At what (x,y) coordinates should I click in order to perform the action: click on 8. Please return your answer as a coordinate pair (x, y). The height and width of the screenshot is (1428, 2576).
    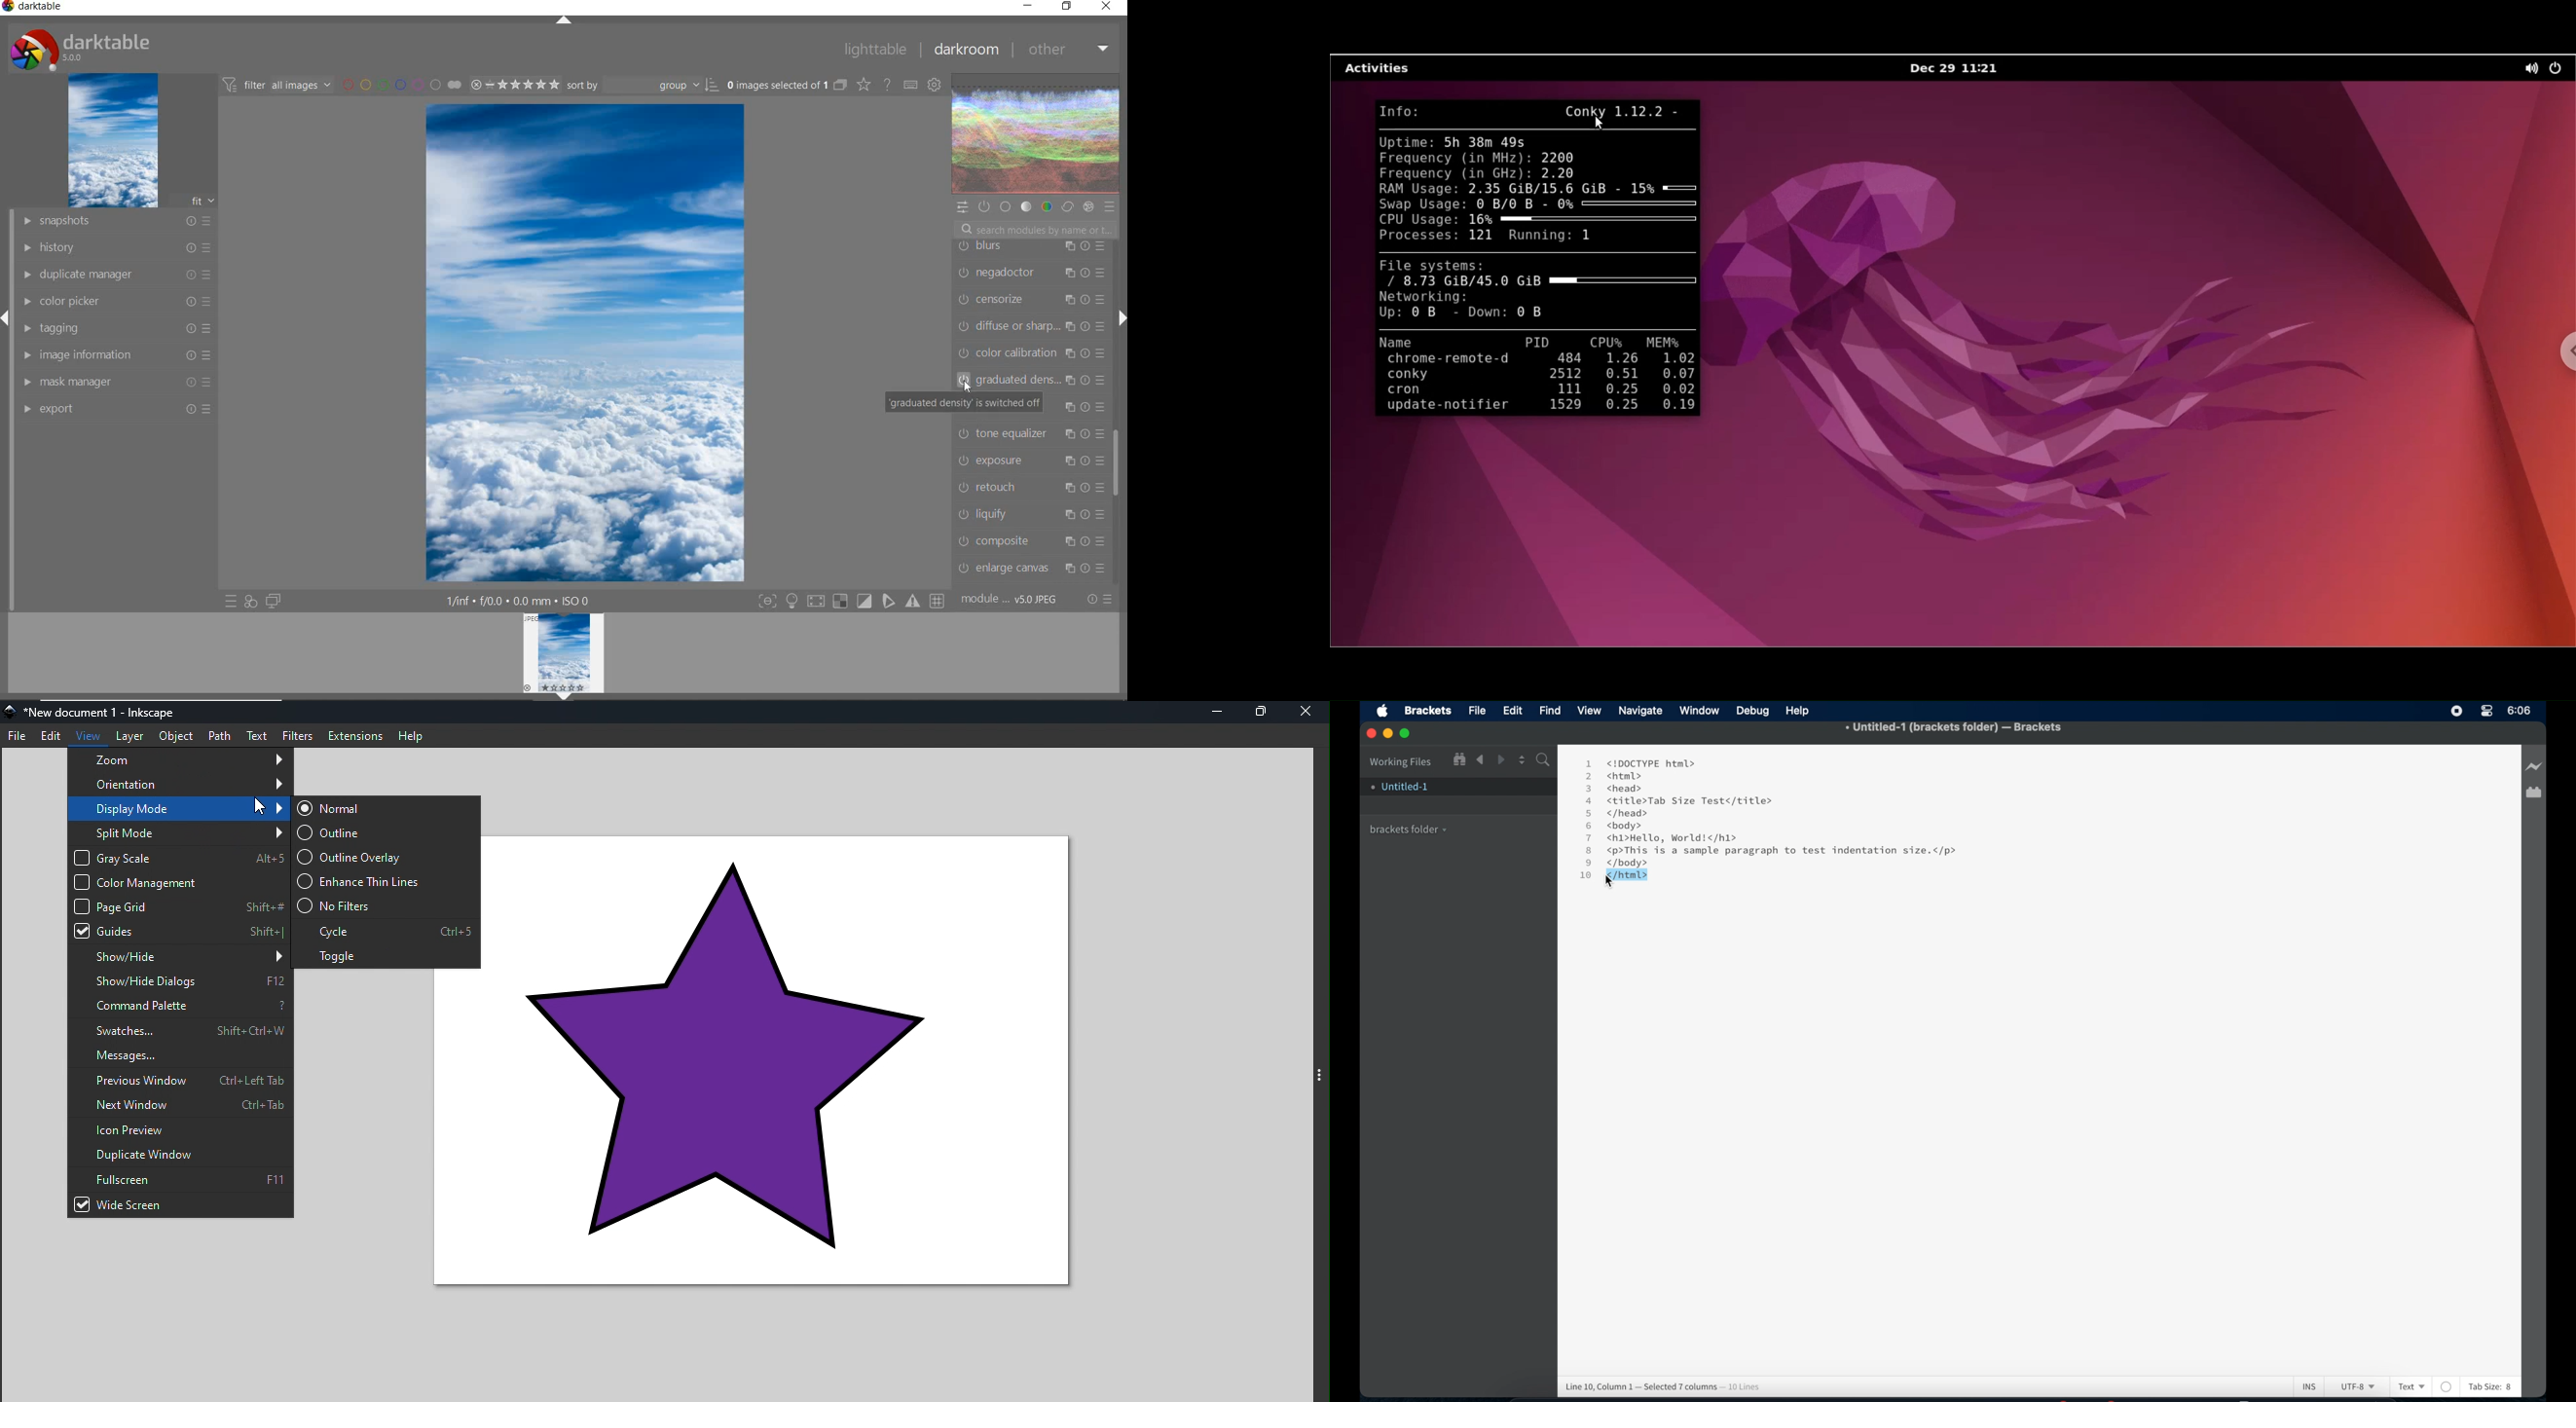
    Looking at the image, I should click on (2510, 1388).